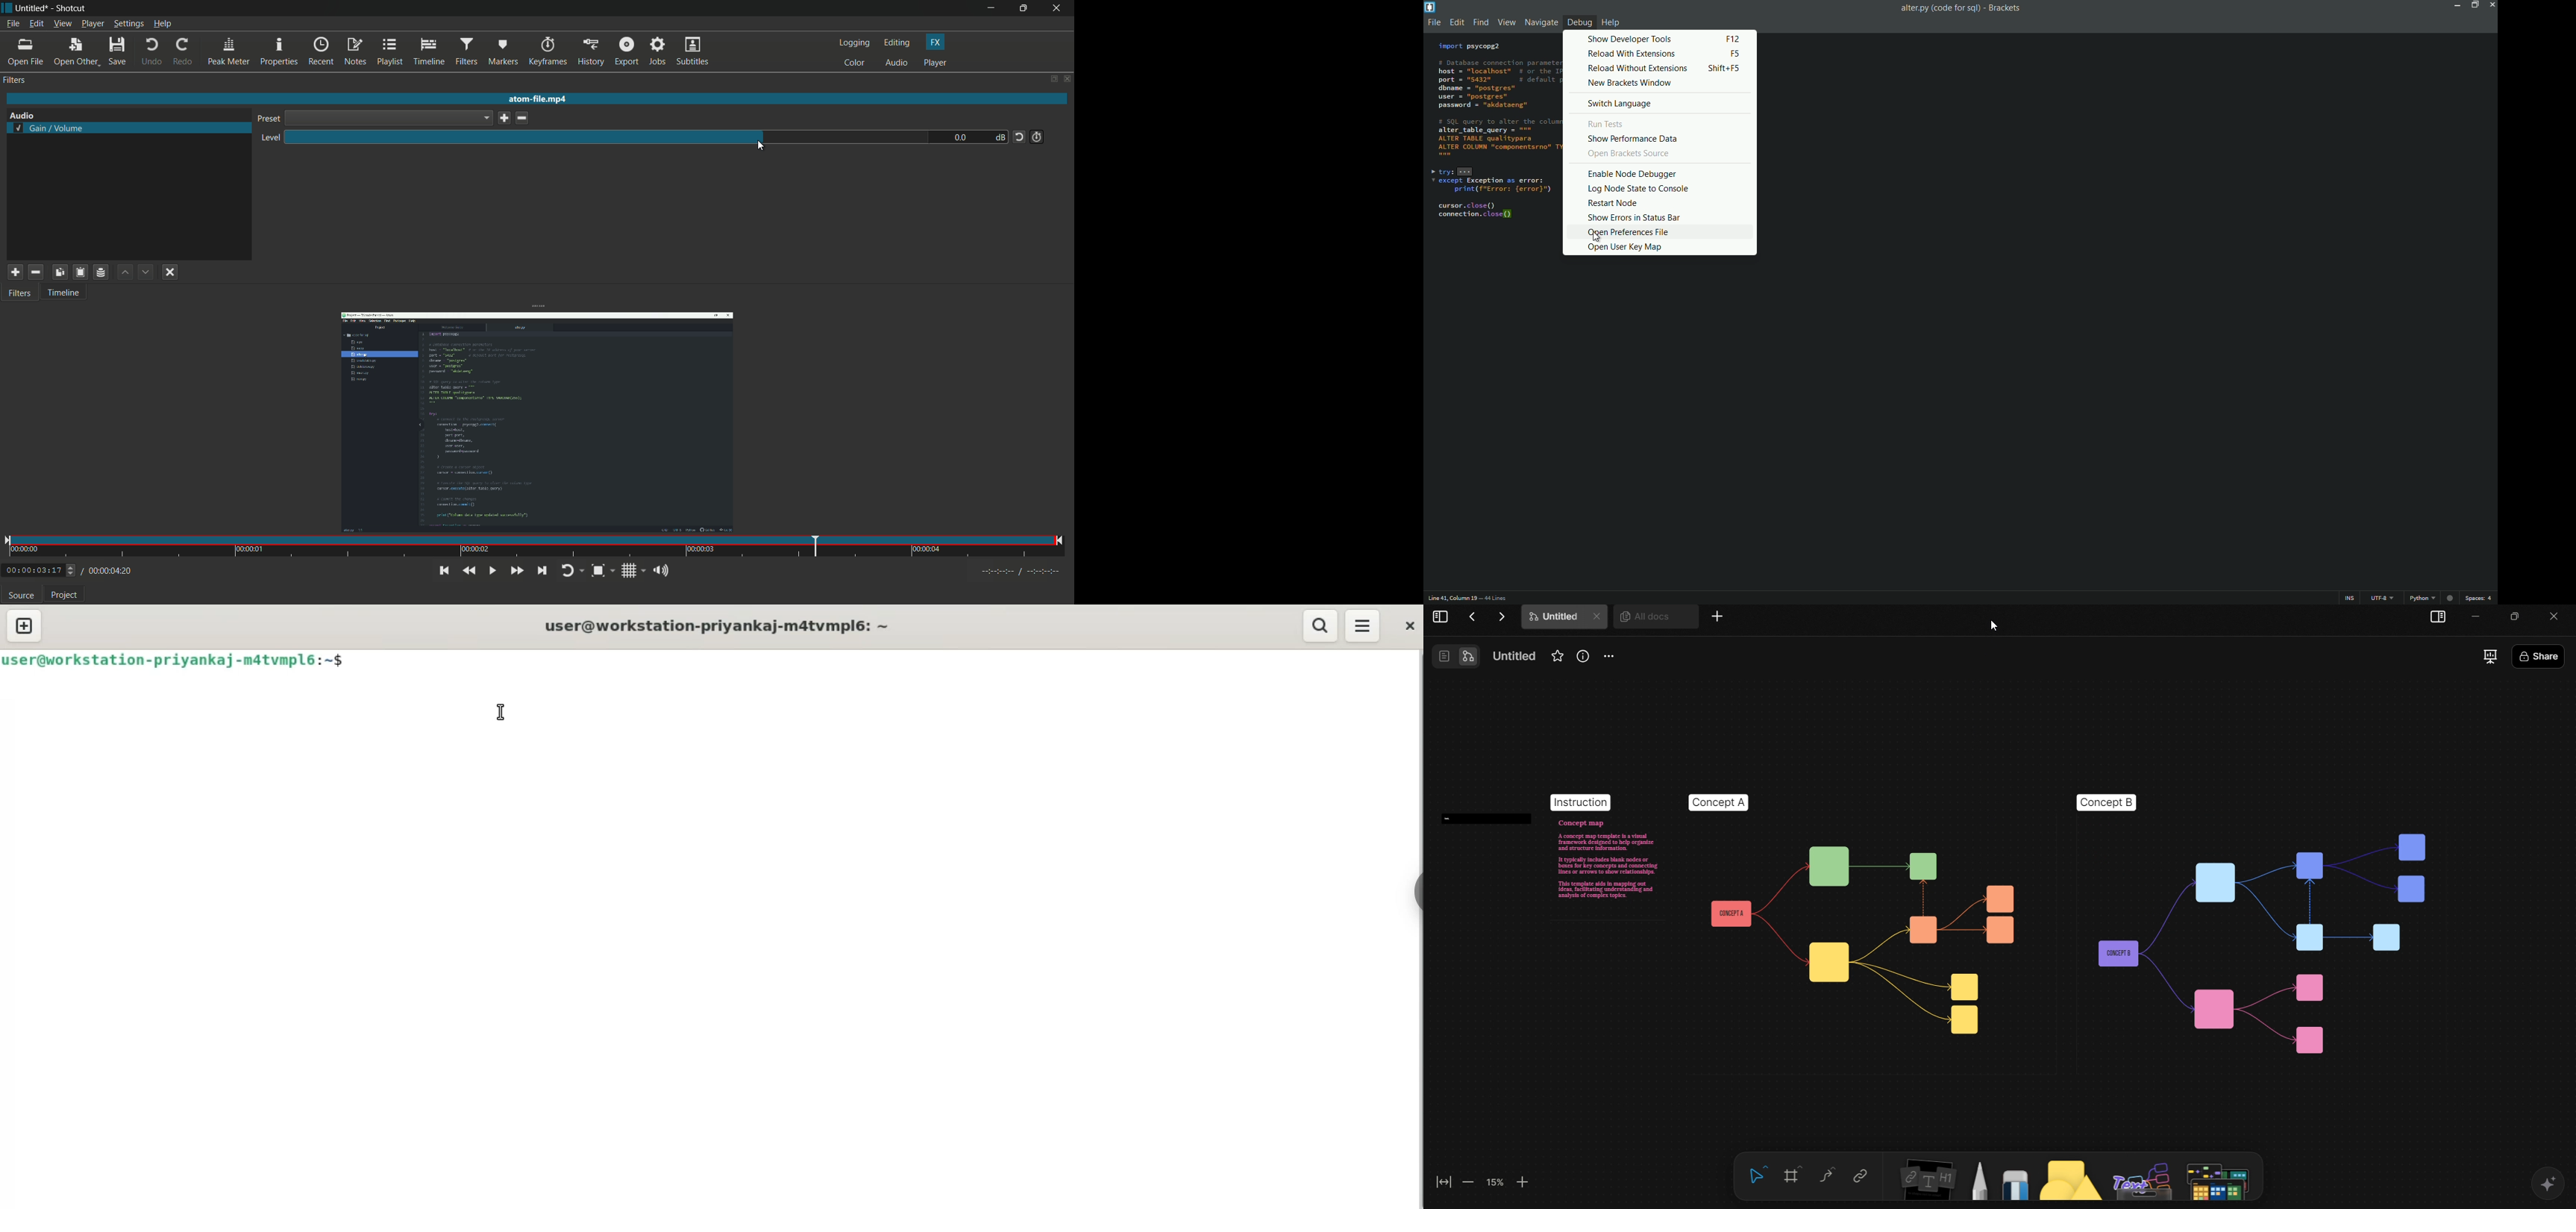 This screenshot has height=1232, width=2576. Describe the element at coordinates (572, 571) in the screenshot. I see `toggle player looping` at that location.